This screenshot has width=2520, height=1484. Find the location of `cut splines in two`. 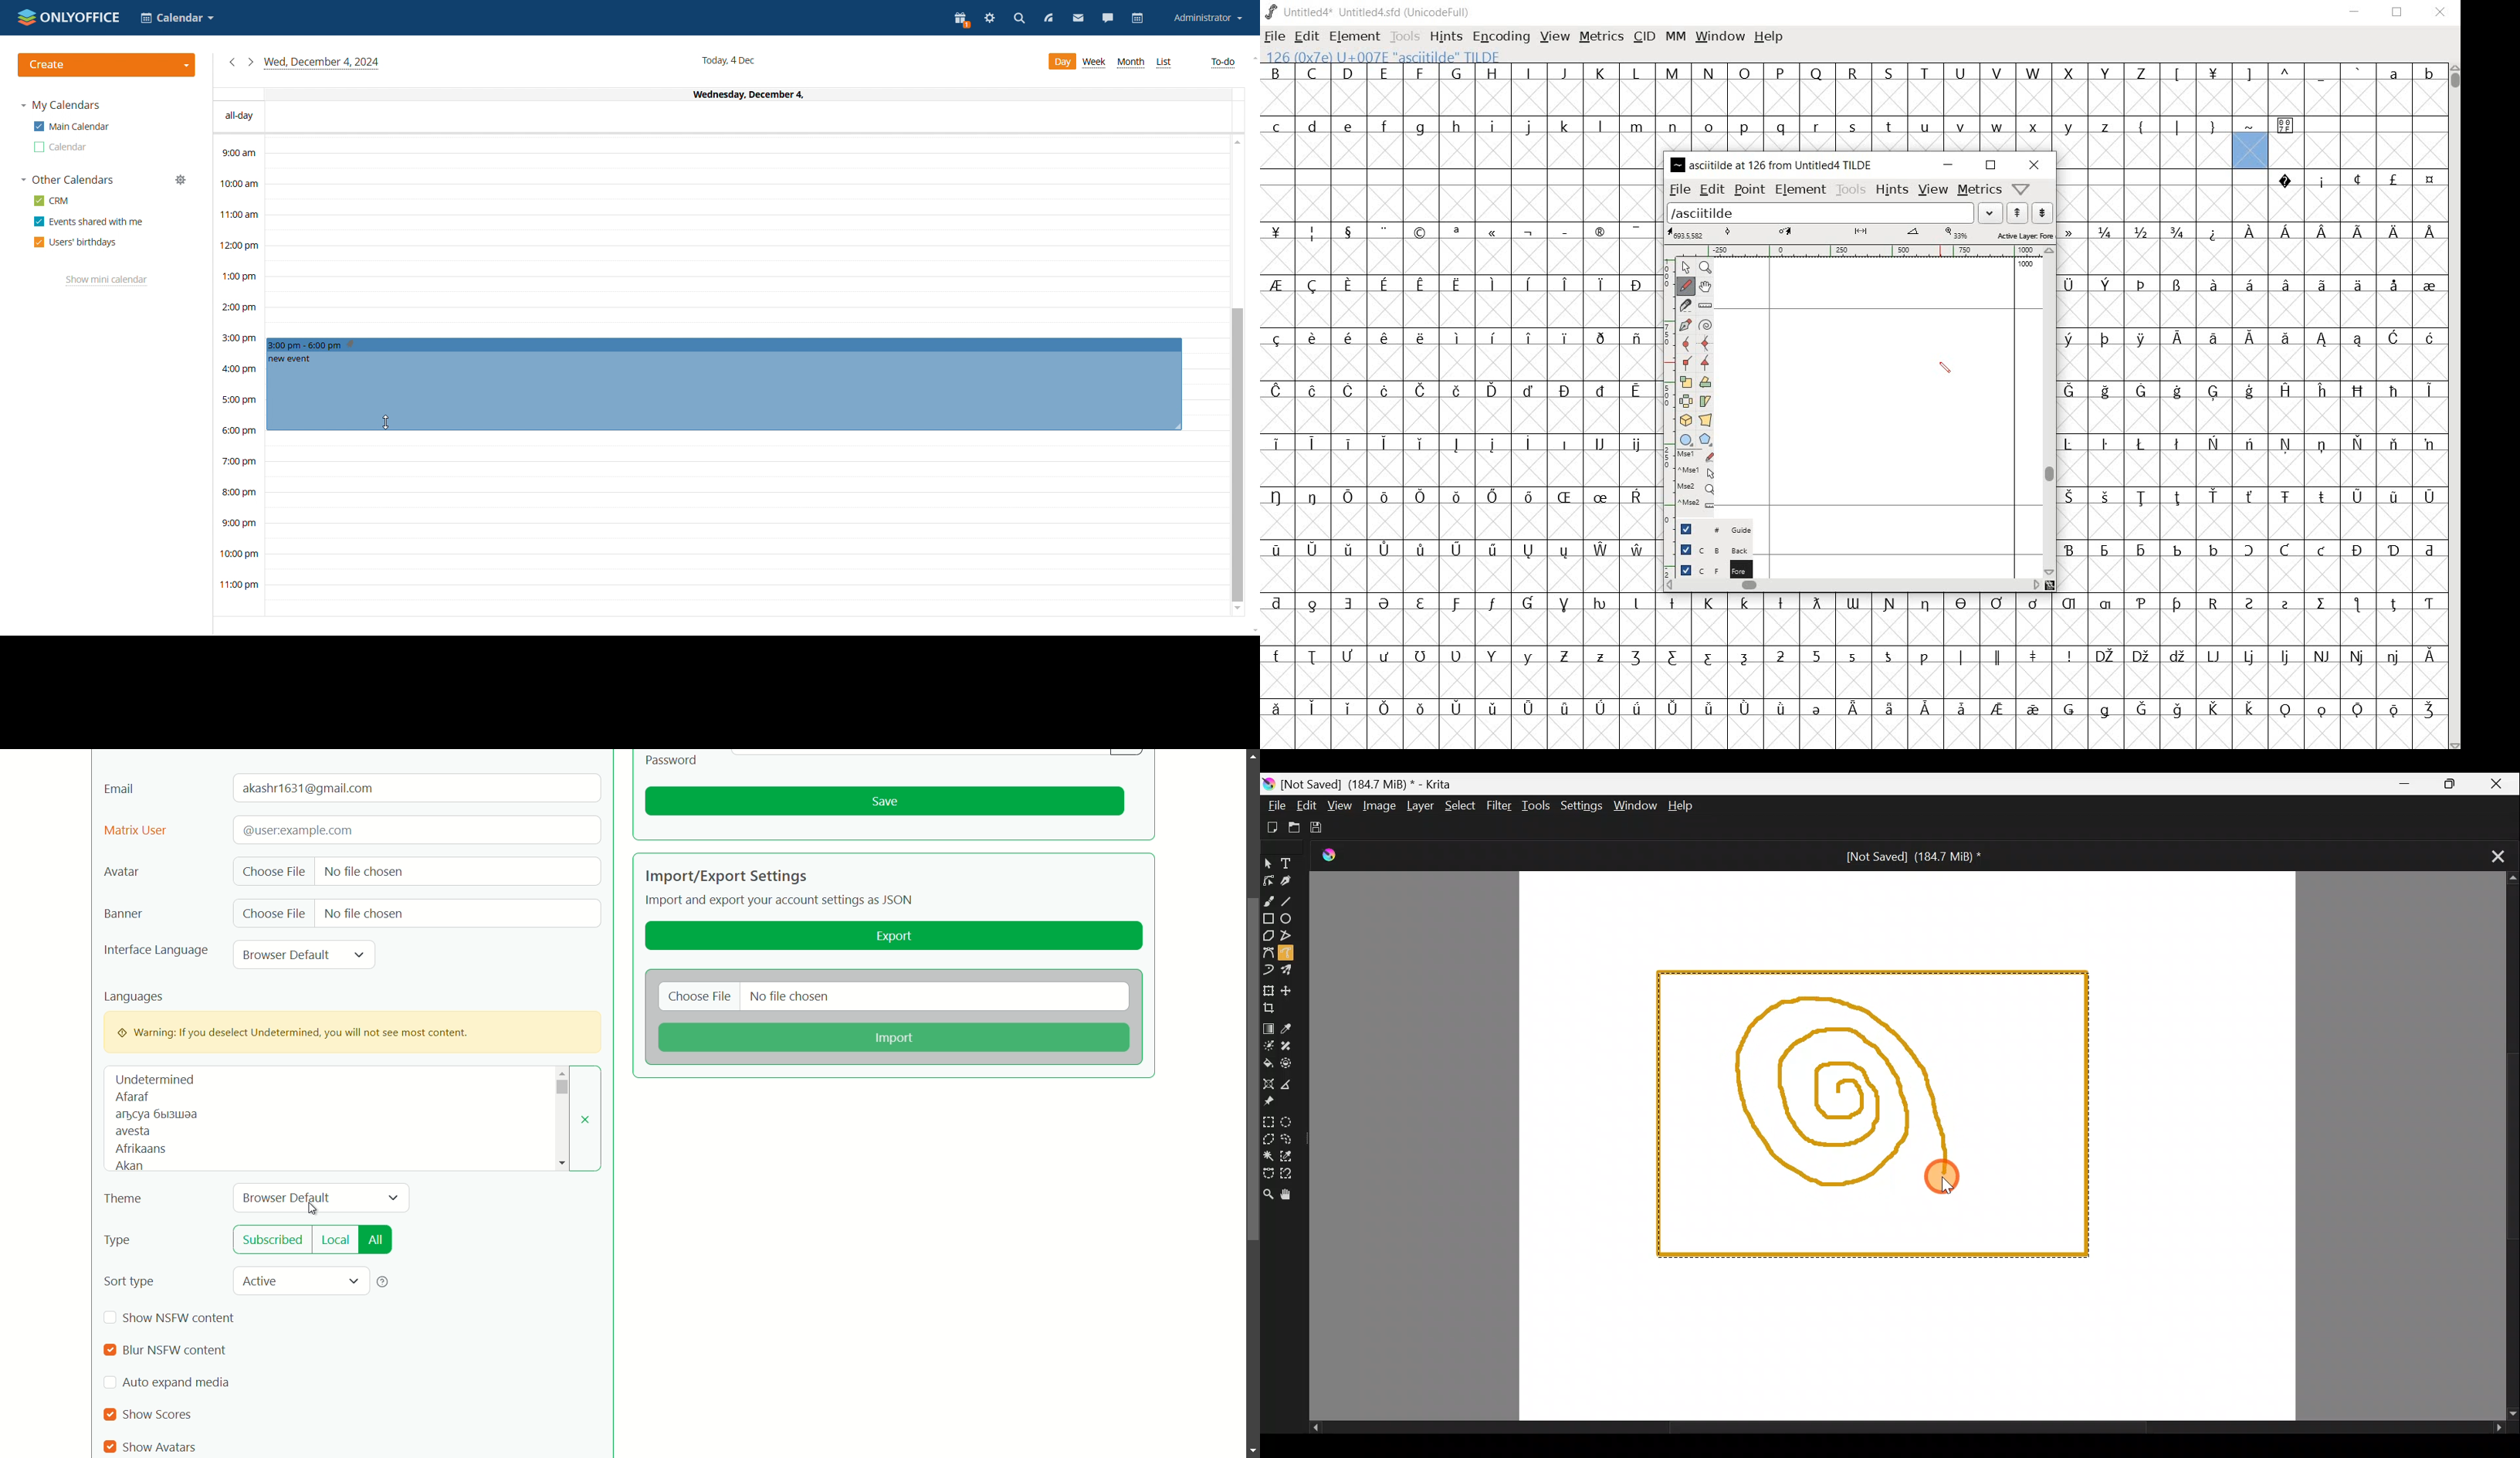

cut splines in two is located at coordinates (1687, 305).